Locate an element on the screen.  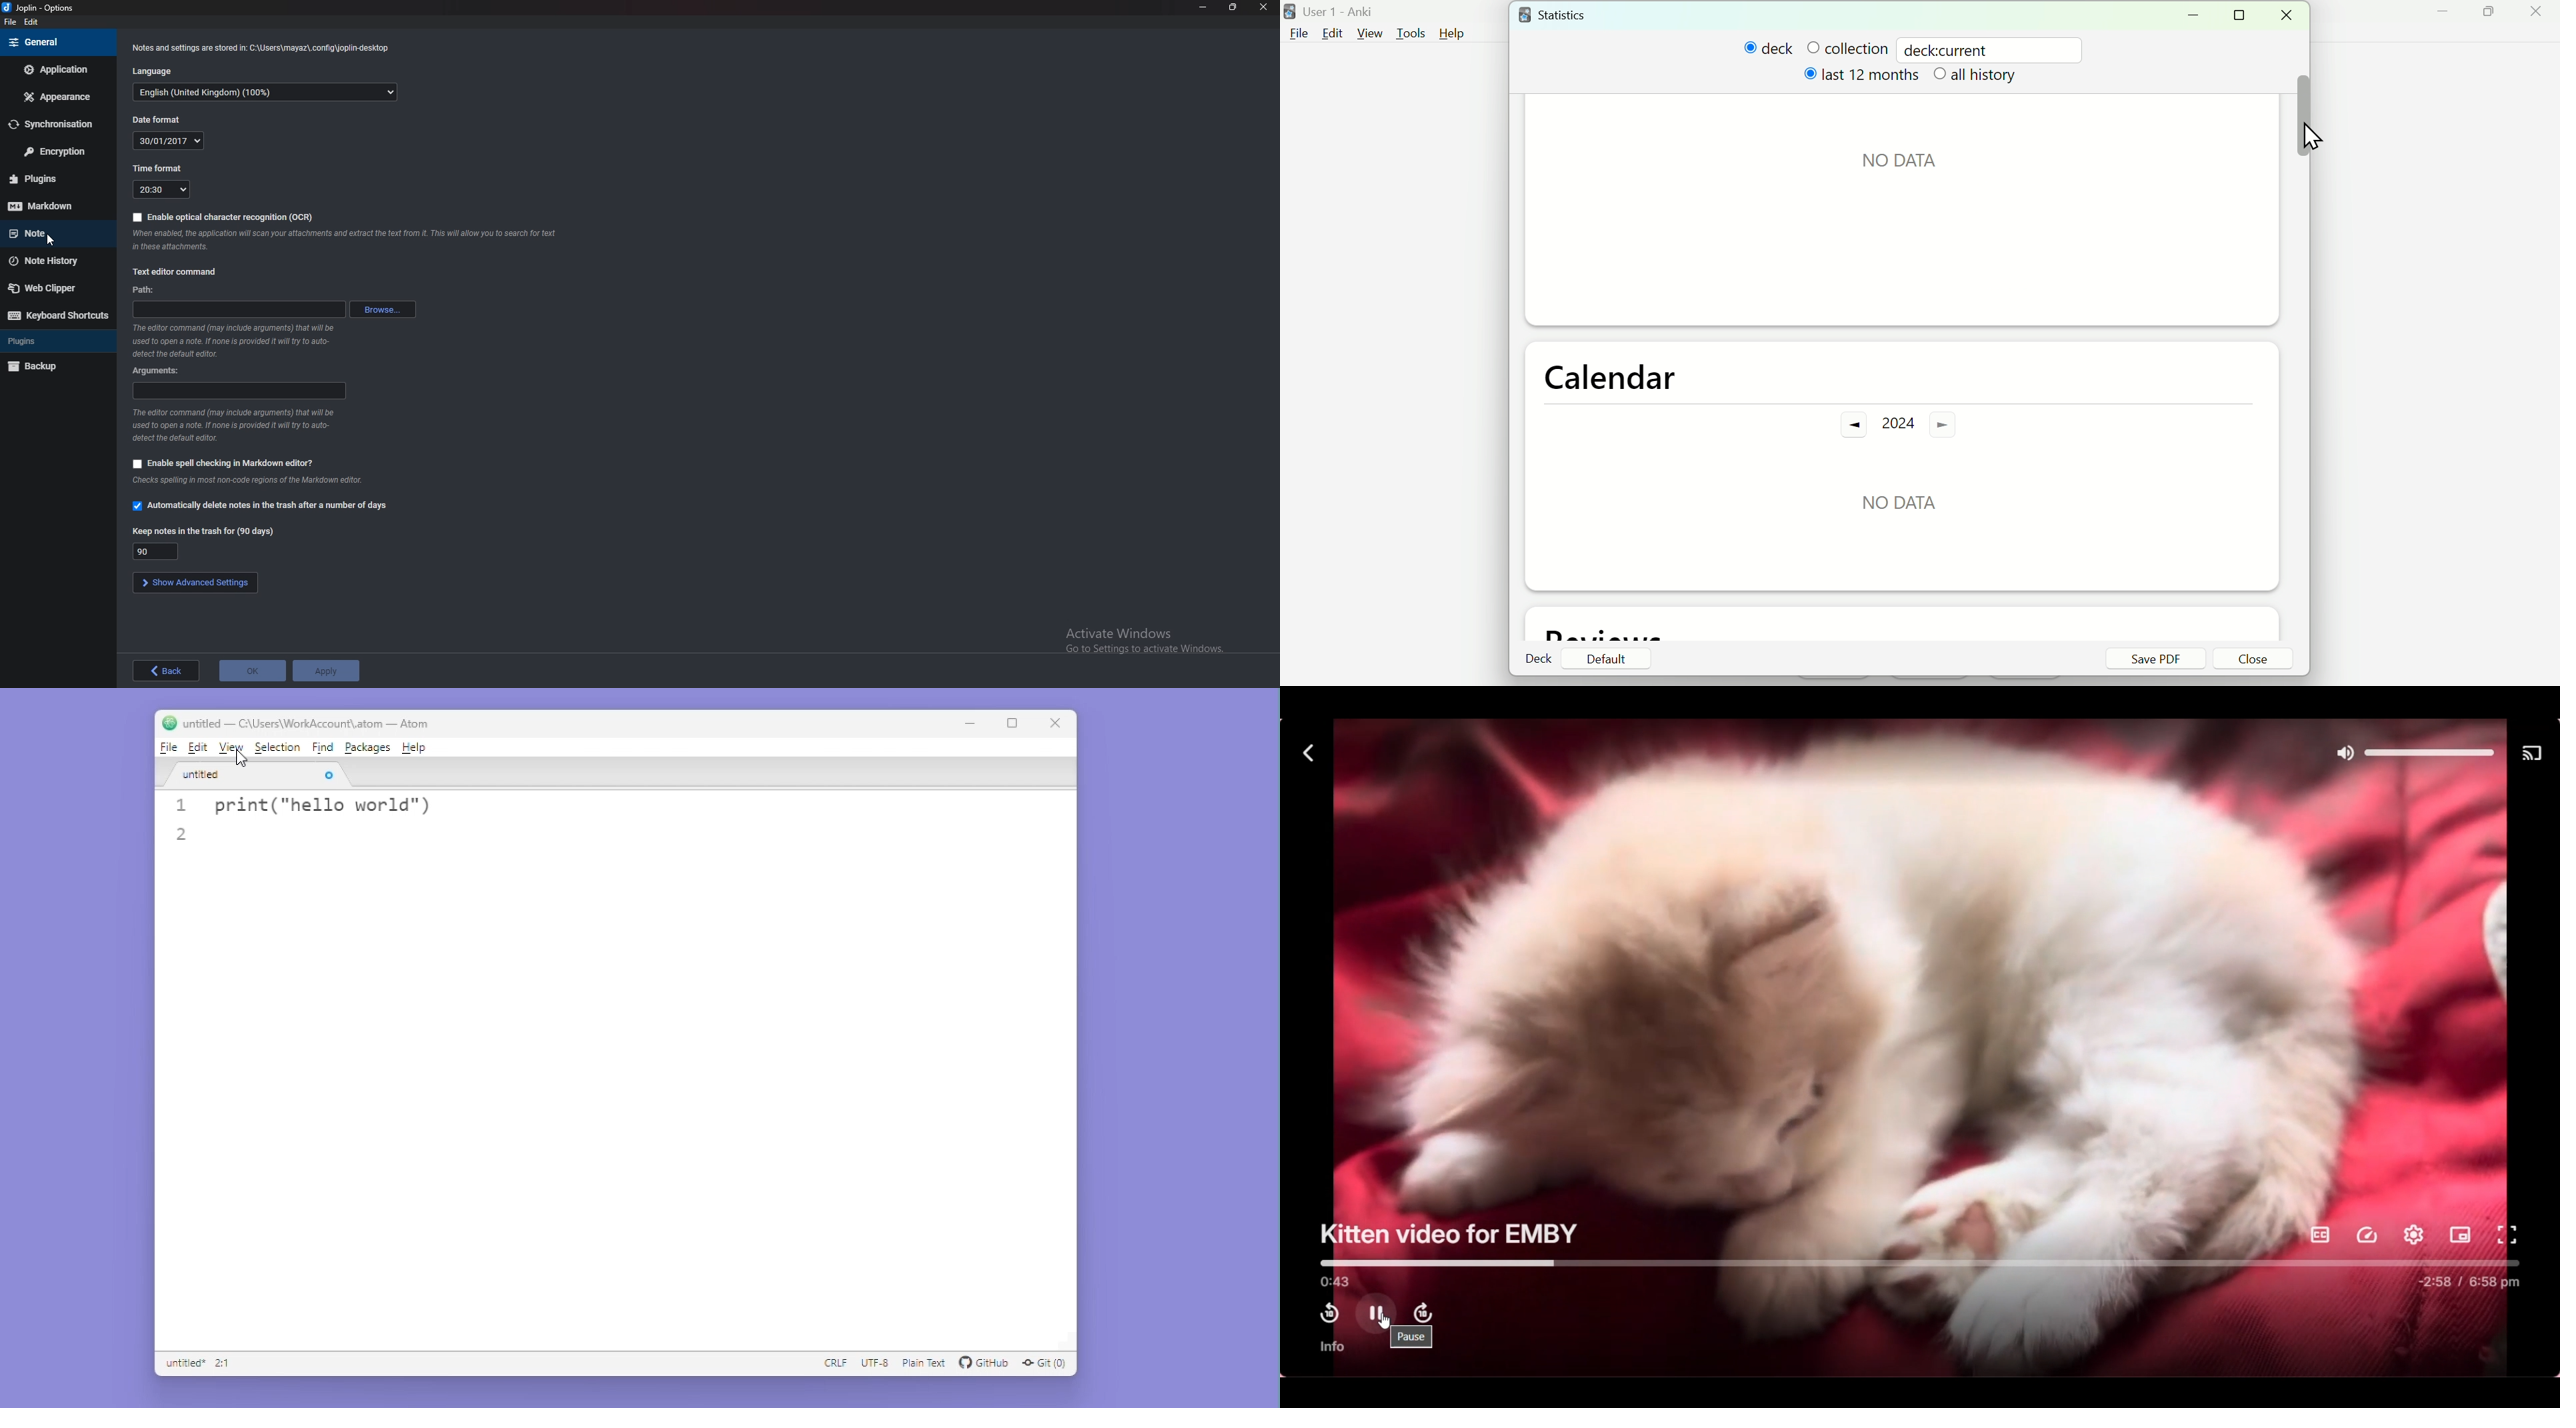
back is located at coordinates (165, 671).